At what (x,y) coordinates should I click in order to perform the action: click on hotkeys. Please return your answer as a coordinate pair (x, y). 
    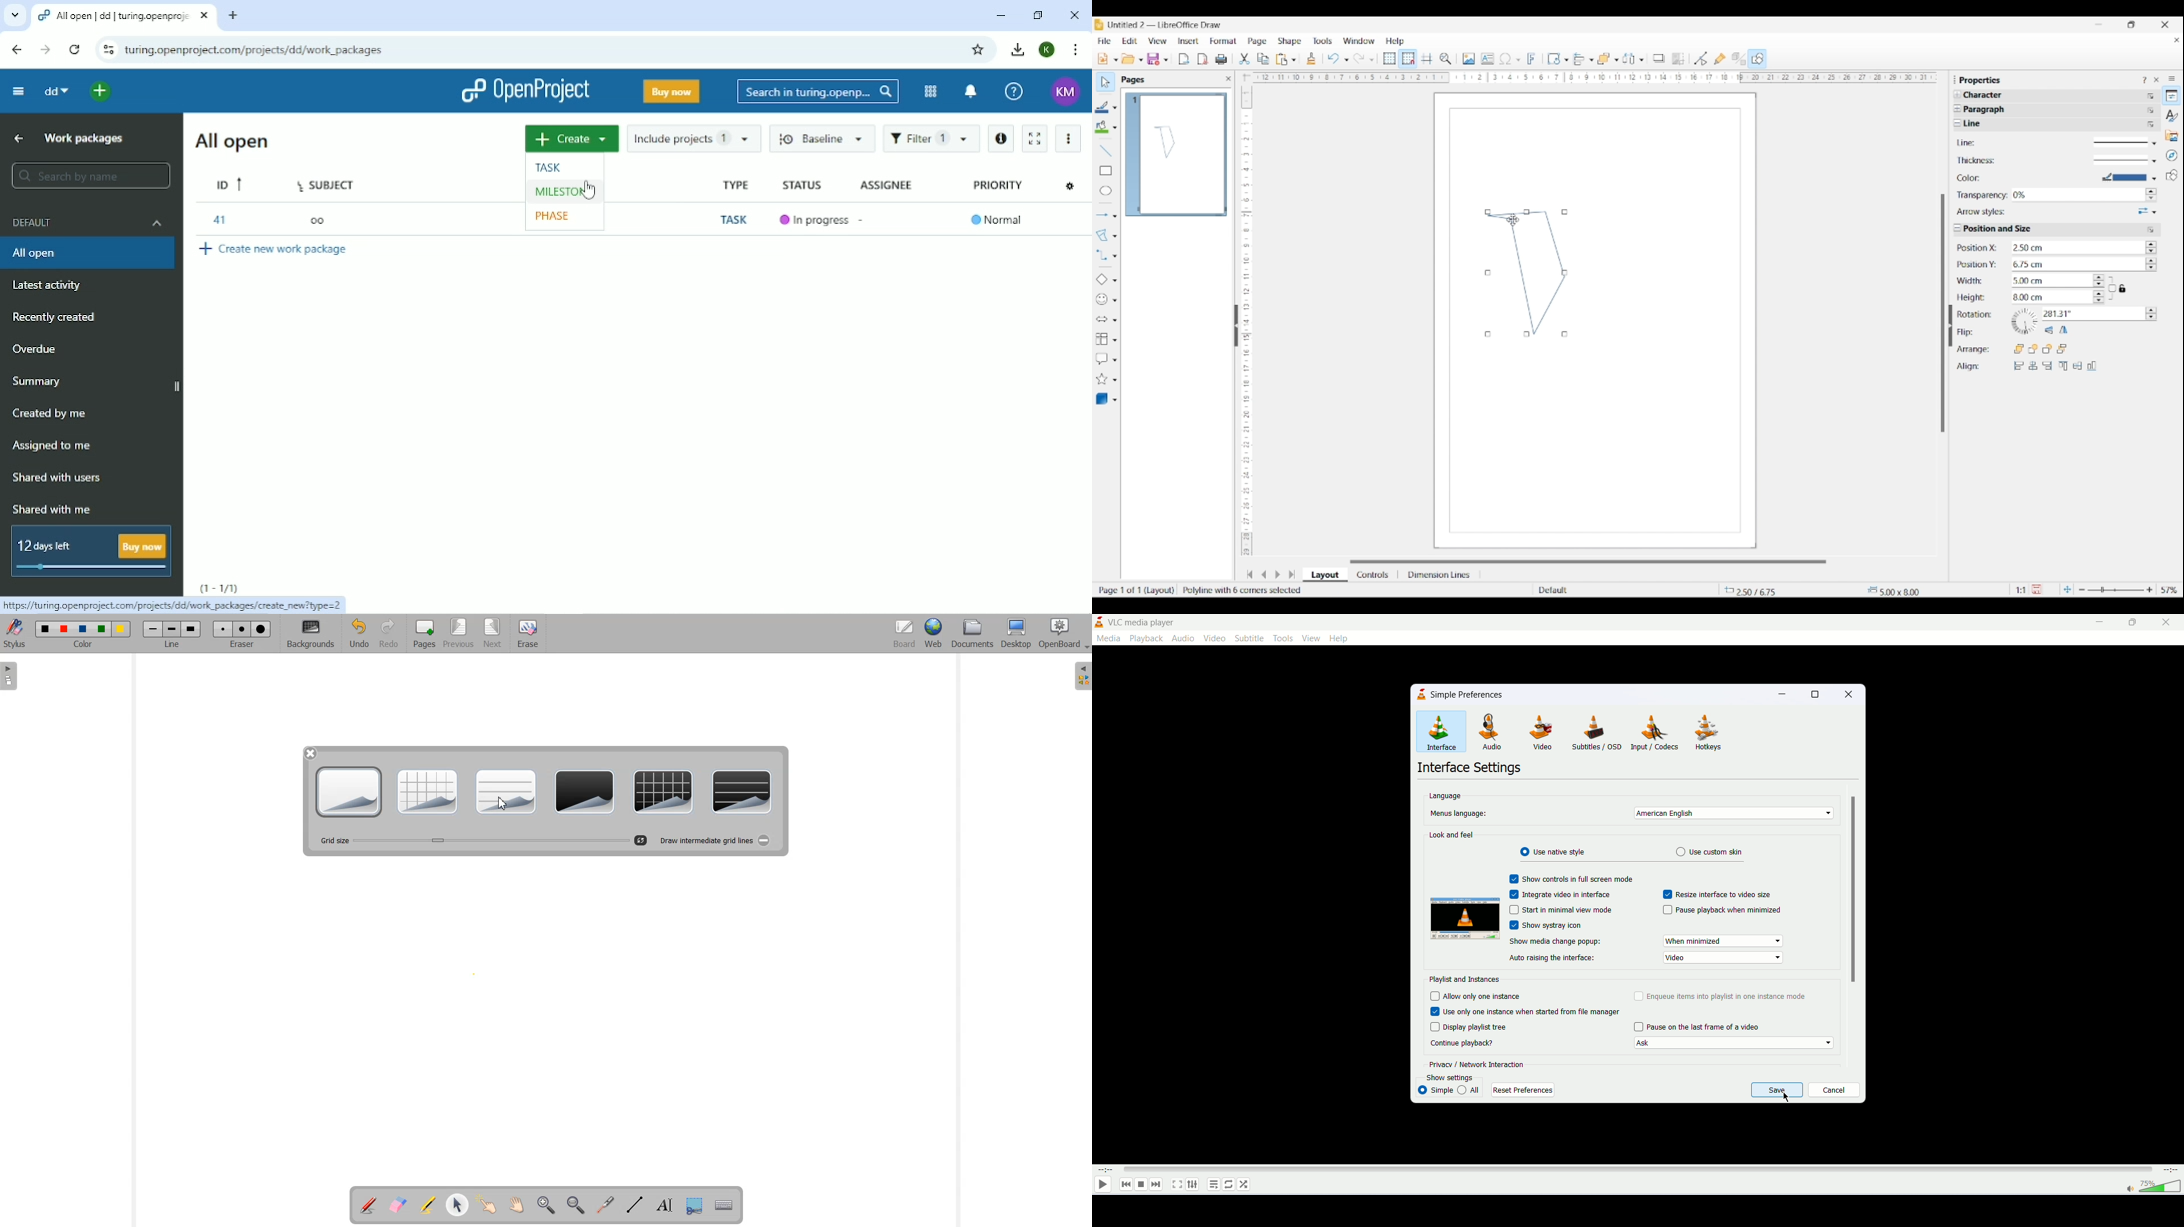
    Looking at the image, I should click on (1710, 733).